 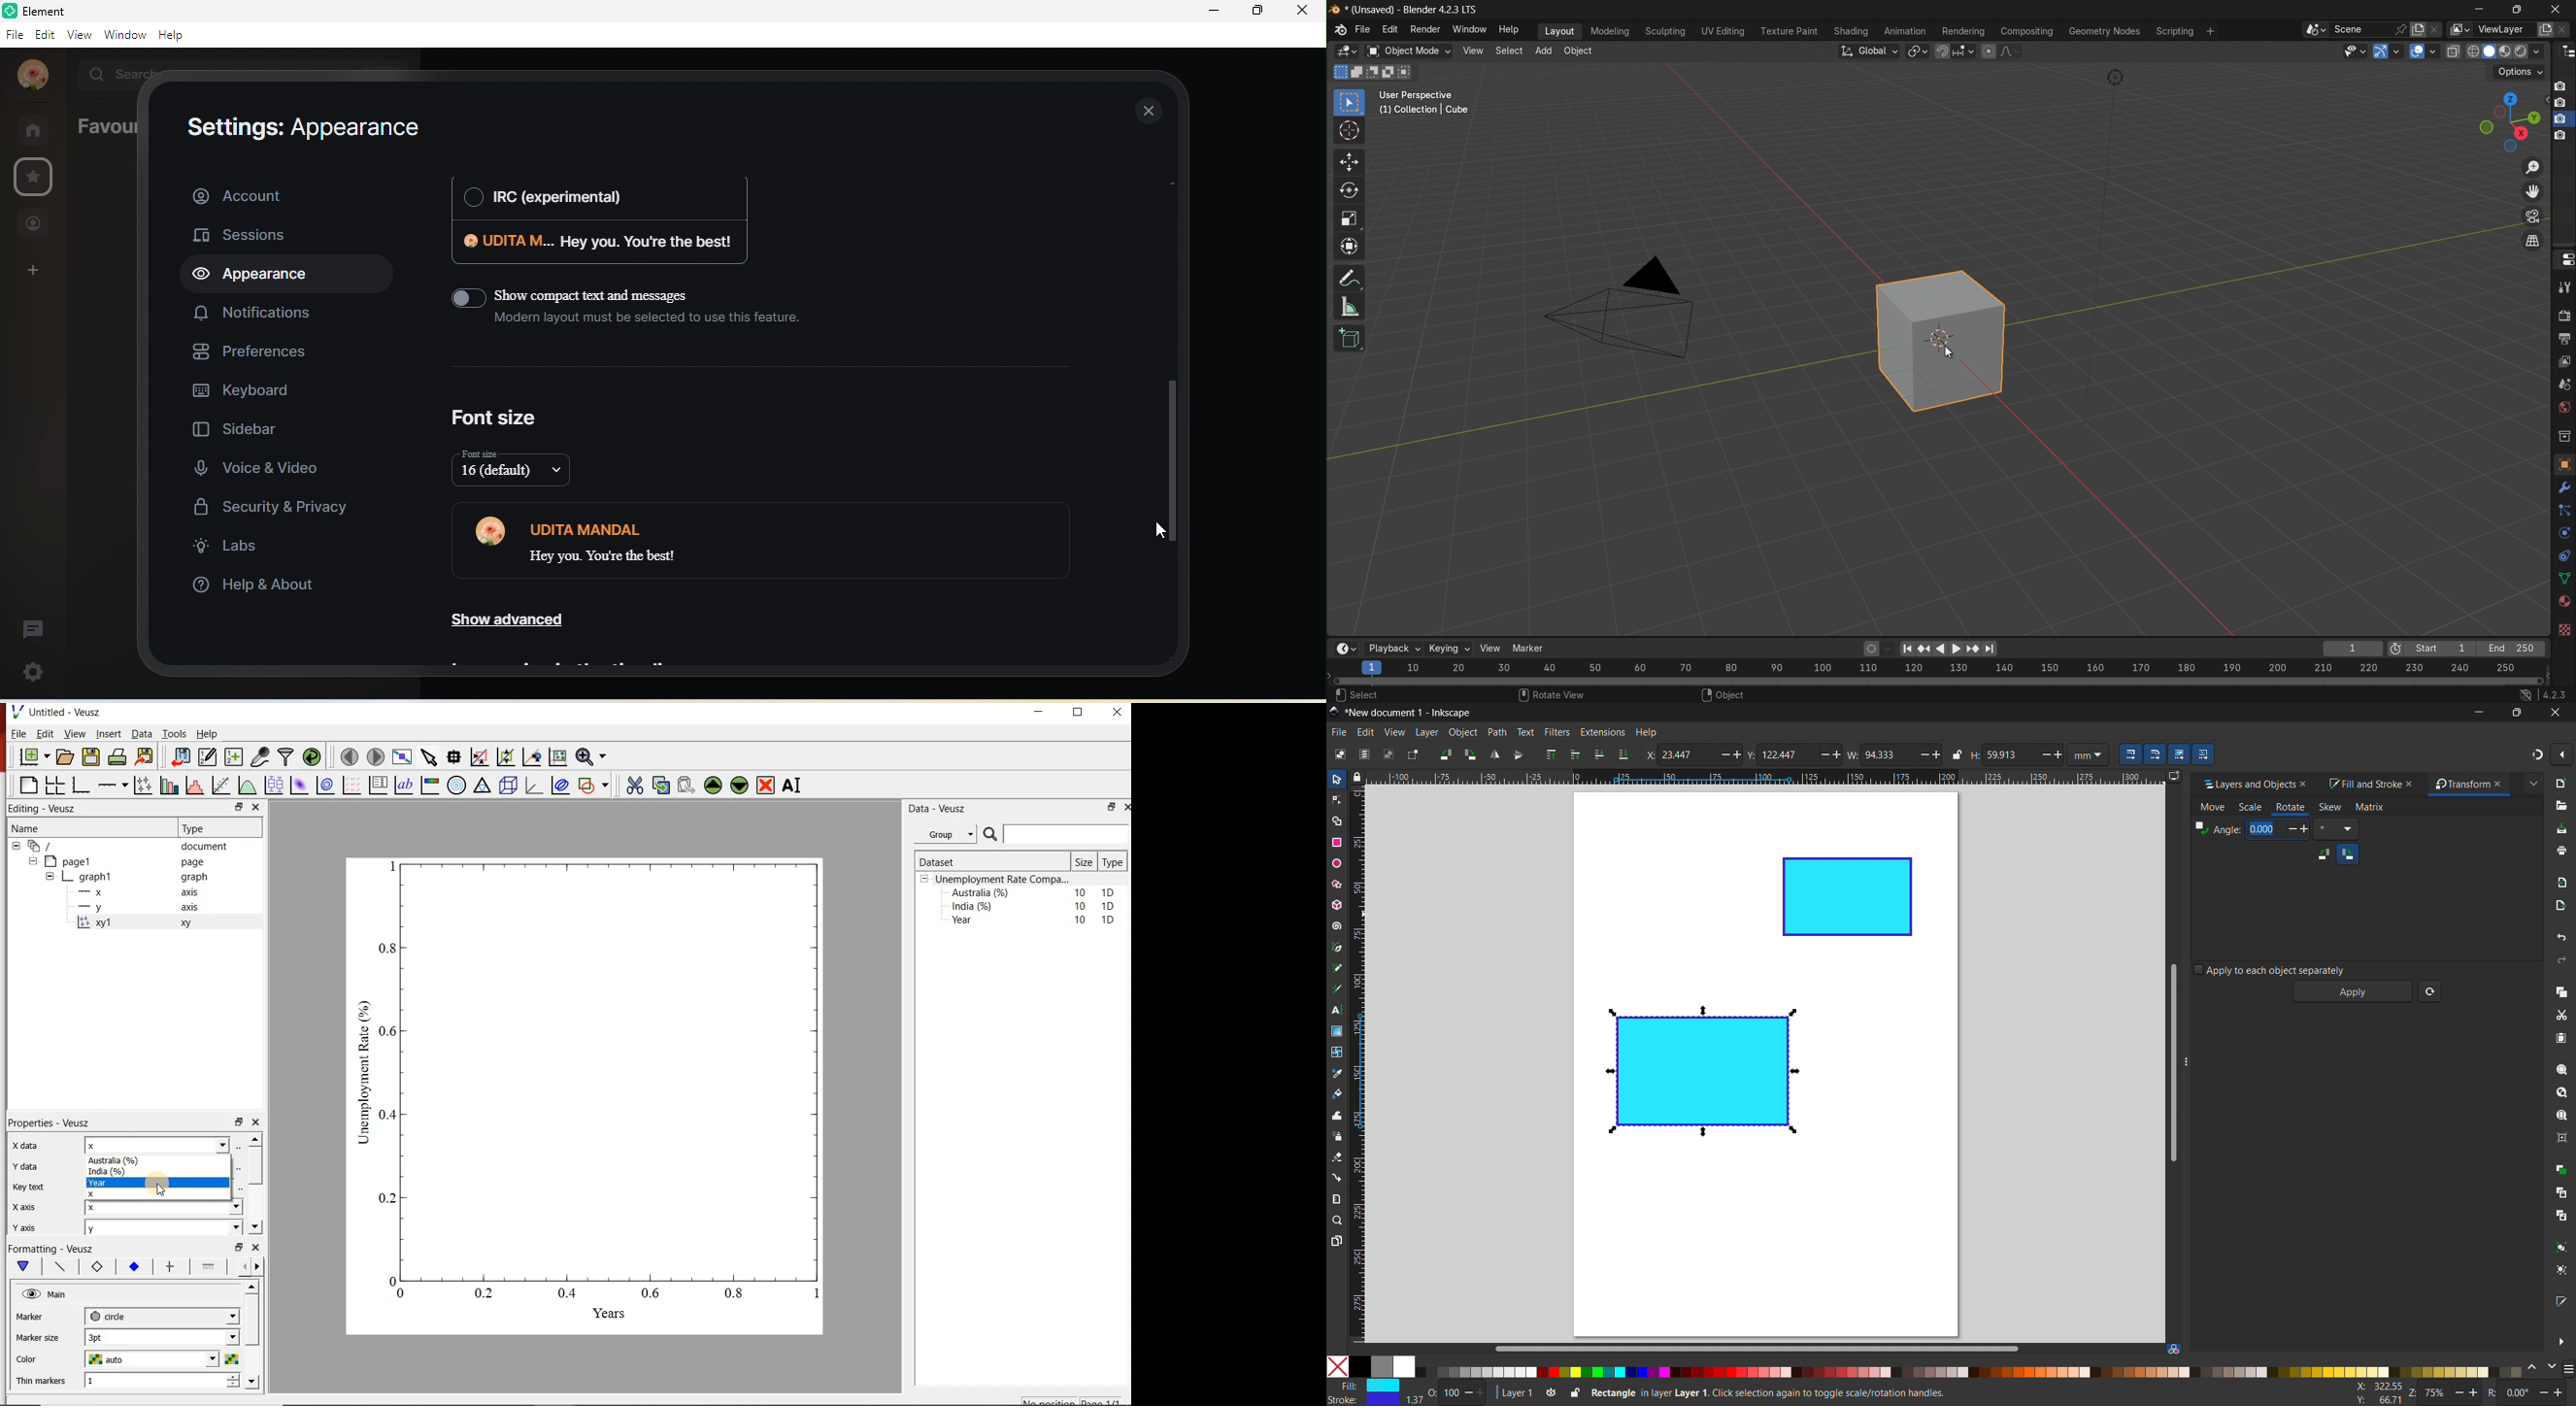 I want to click on select all in all layers, so click(x=1363, y=754).